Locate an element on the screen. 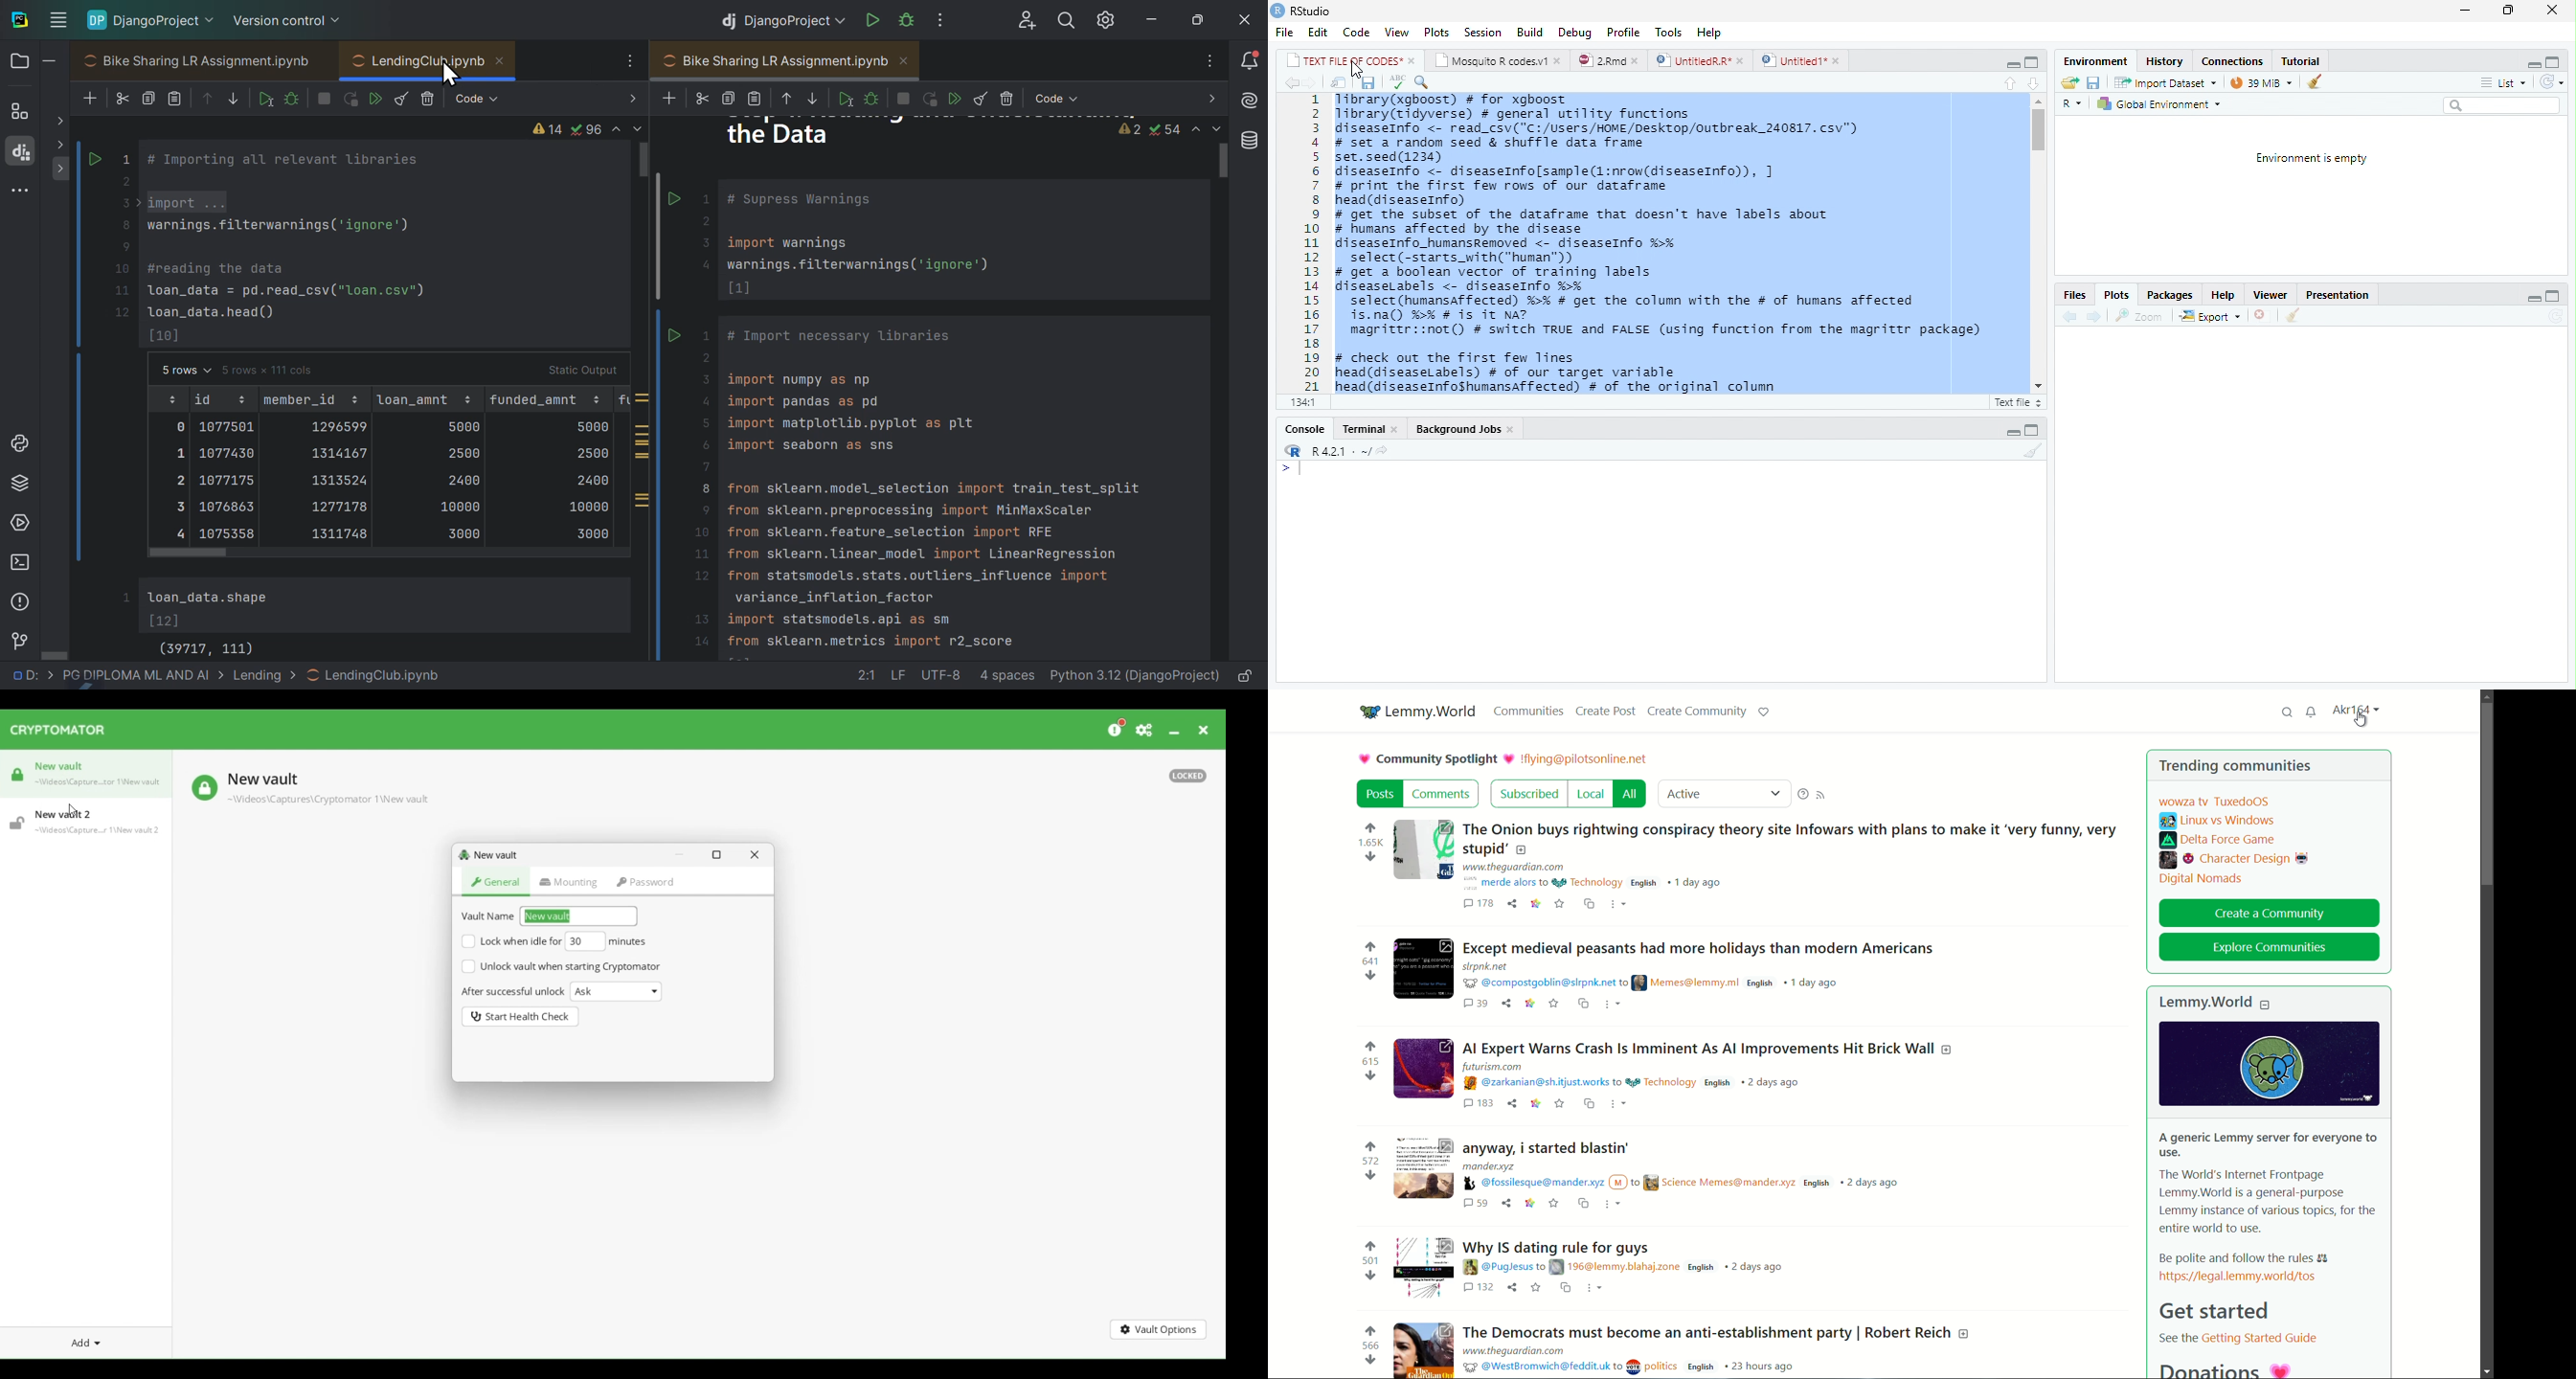 This screenshot has height=1400, width=2576. Scroll is located at coordinates (2038, 243).